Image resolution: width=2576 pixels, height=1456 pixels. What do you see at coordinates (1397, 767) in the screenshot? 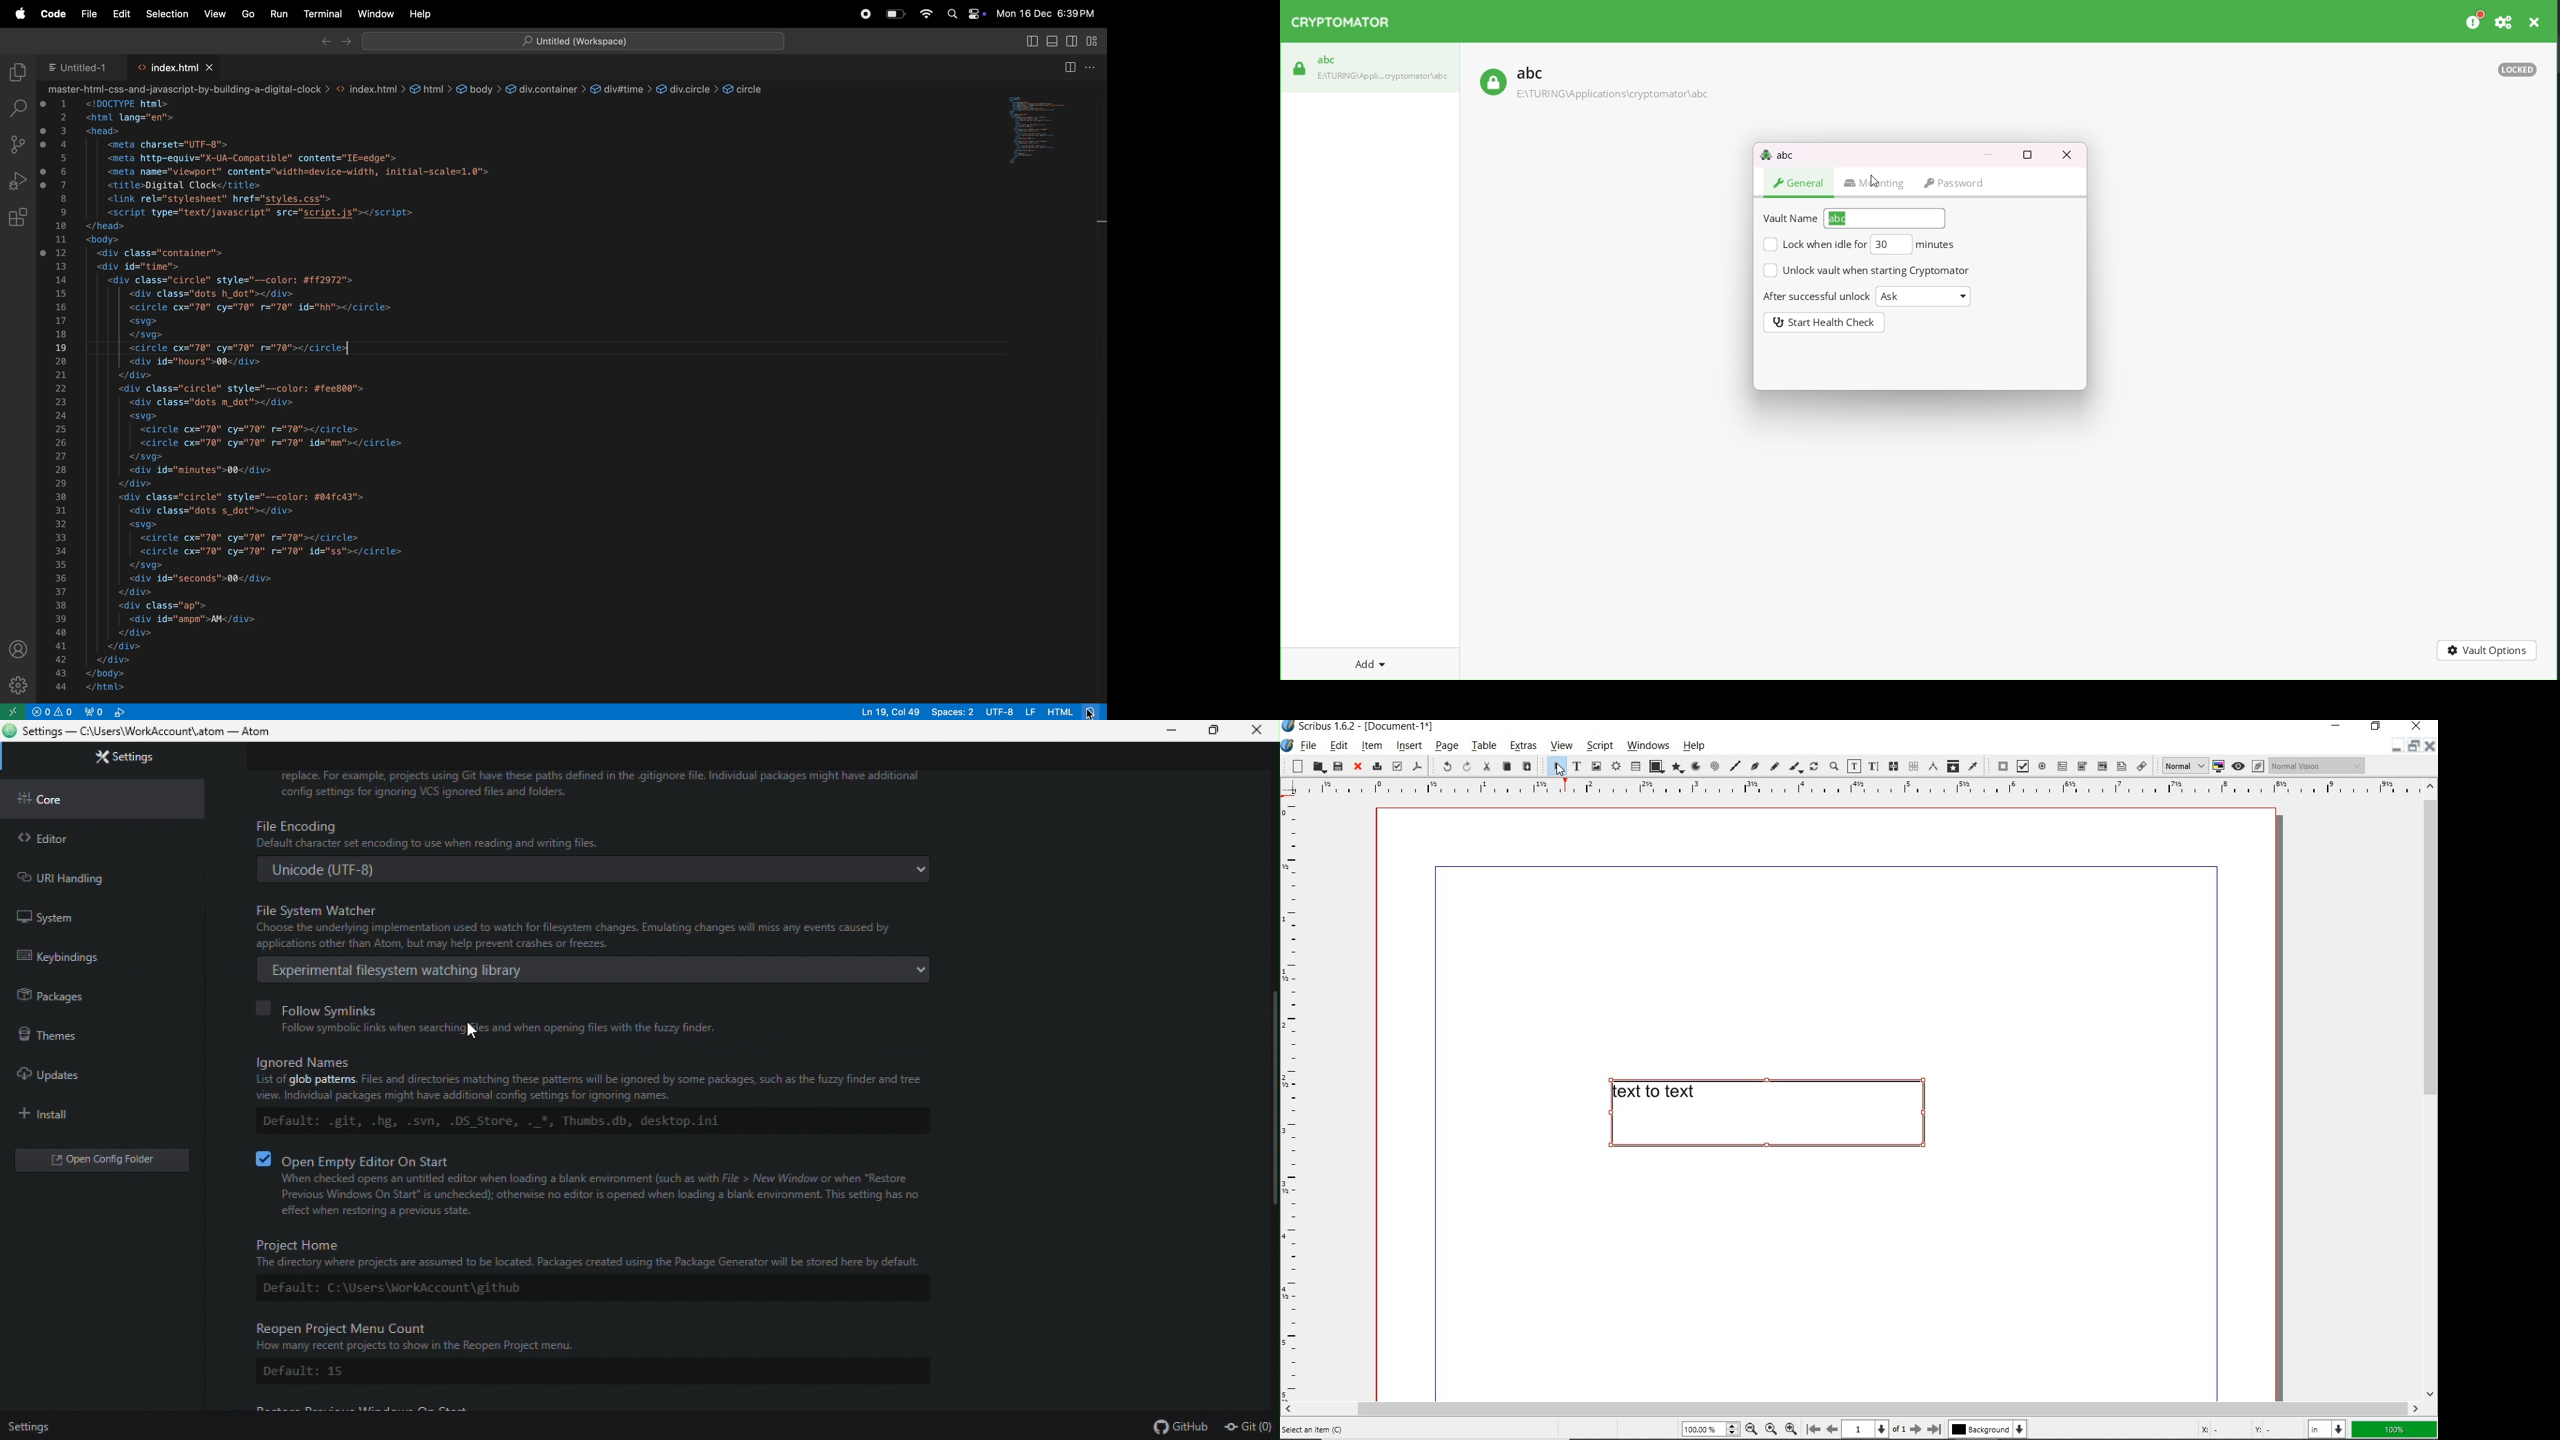
I see `preflight verifier` at bounding box center [1397, 767].